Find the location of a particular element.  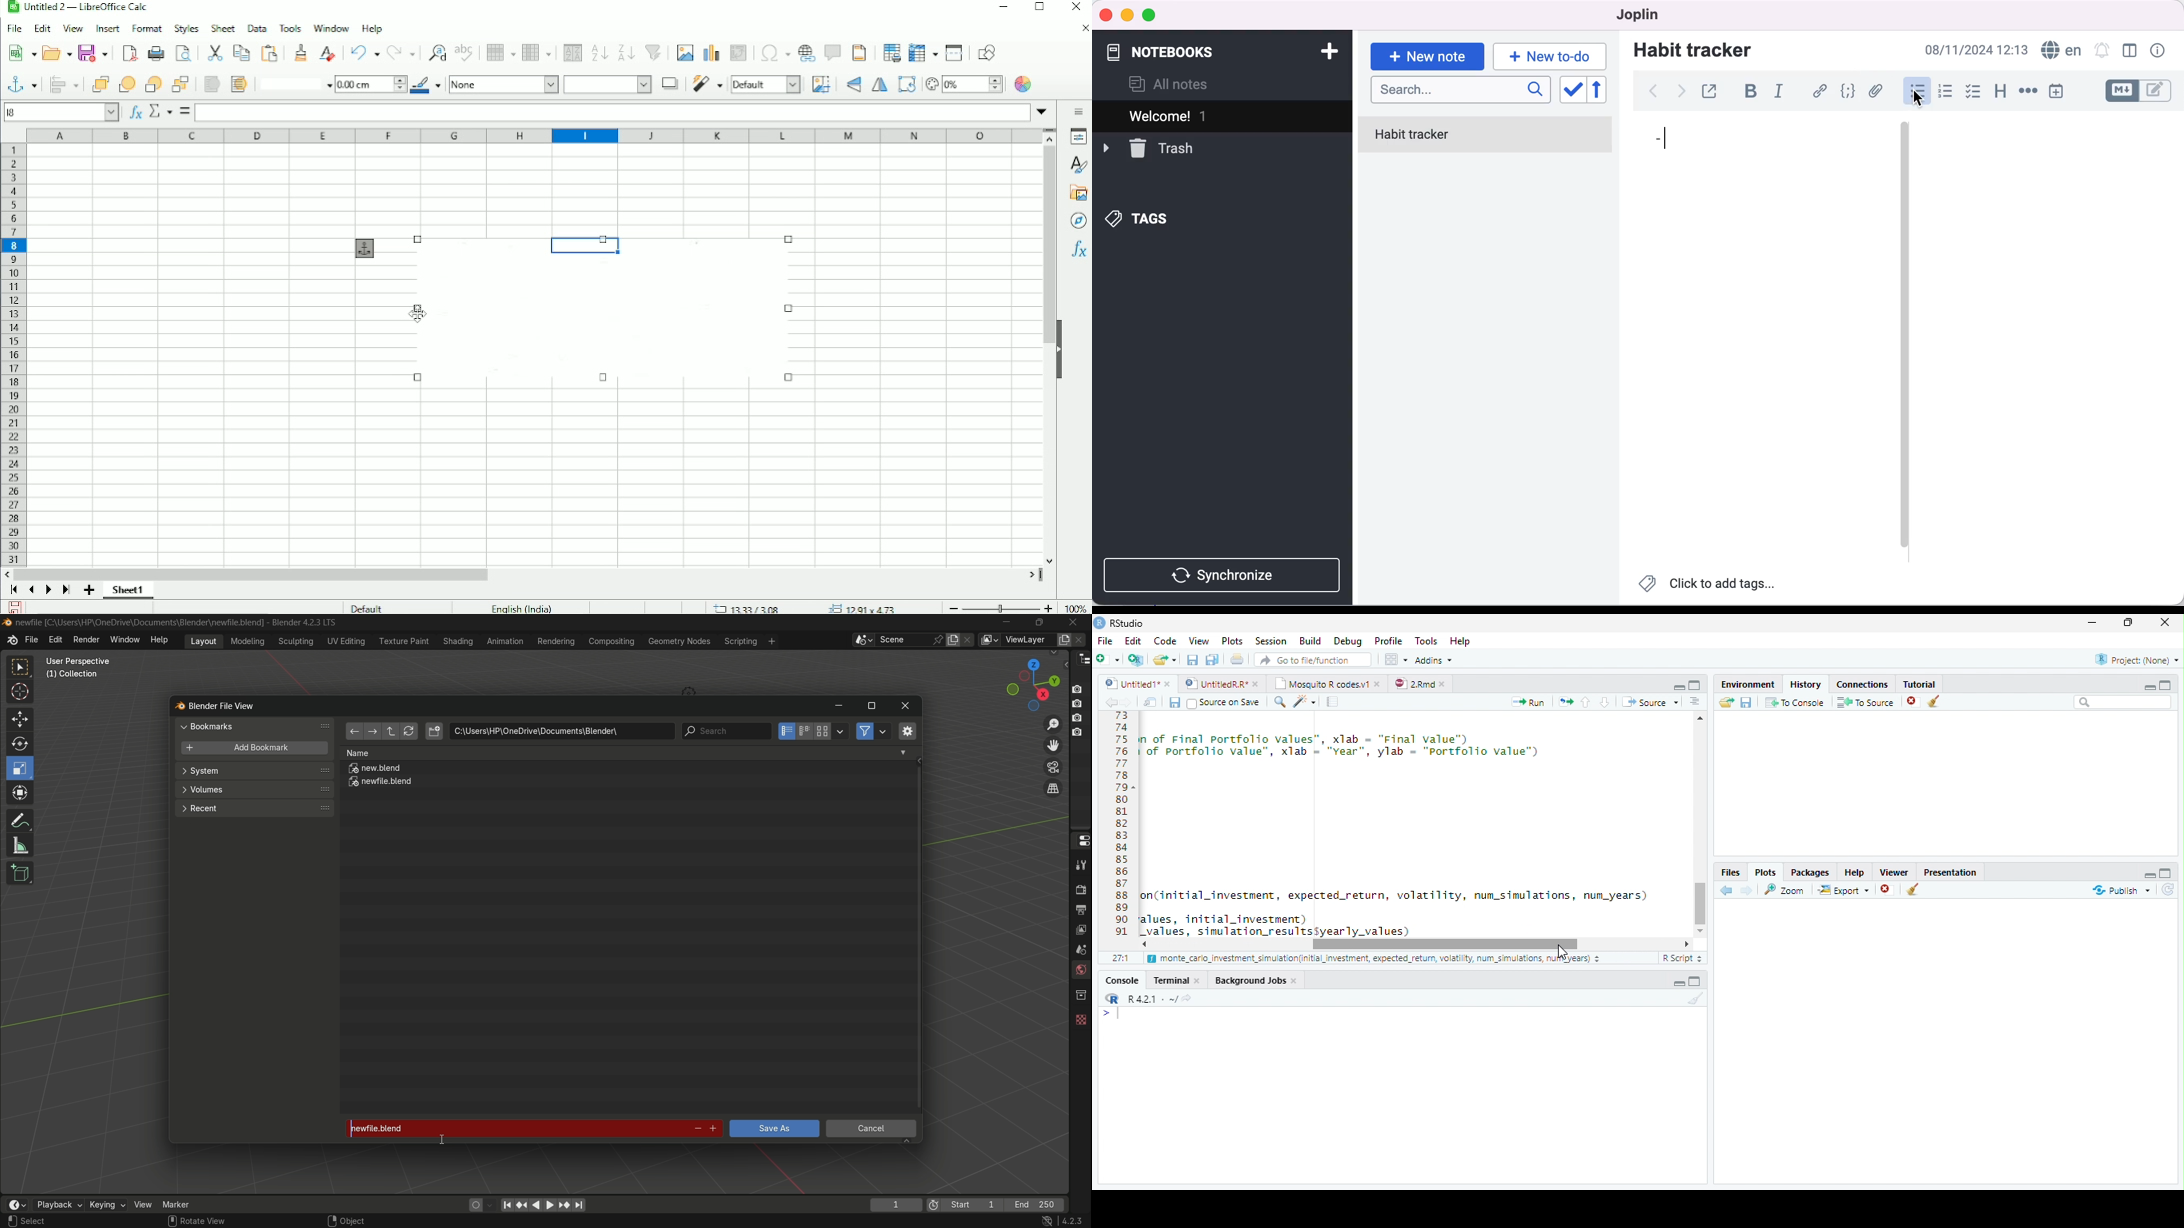

new.blend file is located at coordinates (376, 770).